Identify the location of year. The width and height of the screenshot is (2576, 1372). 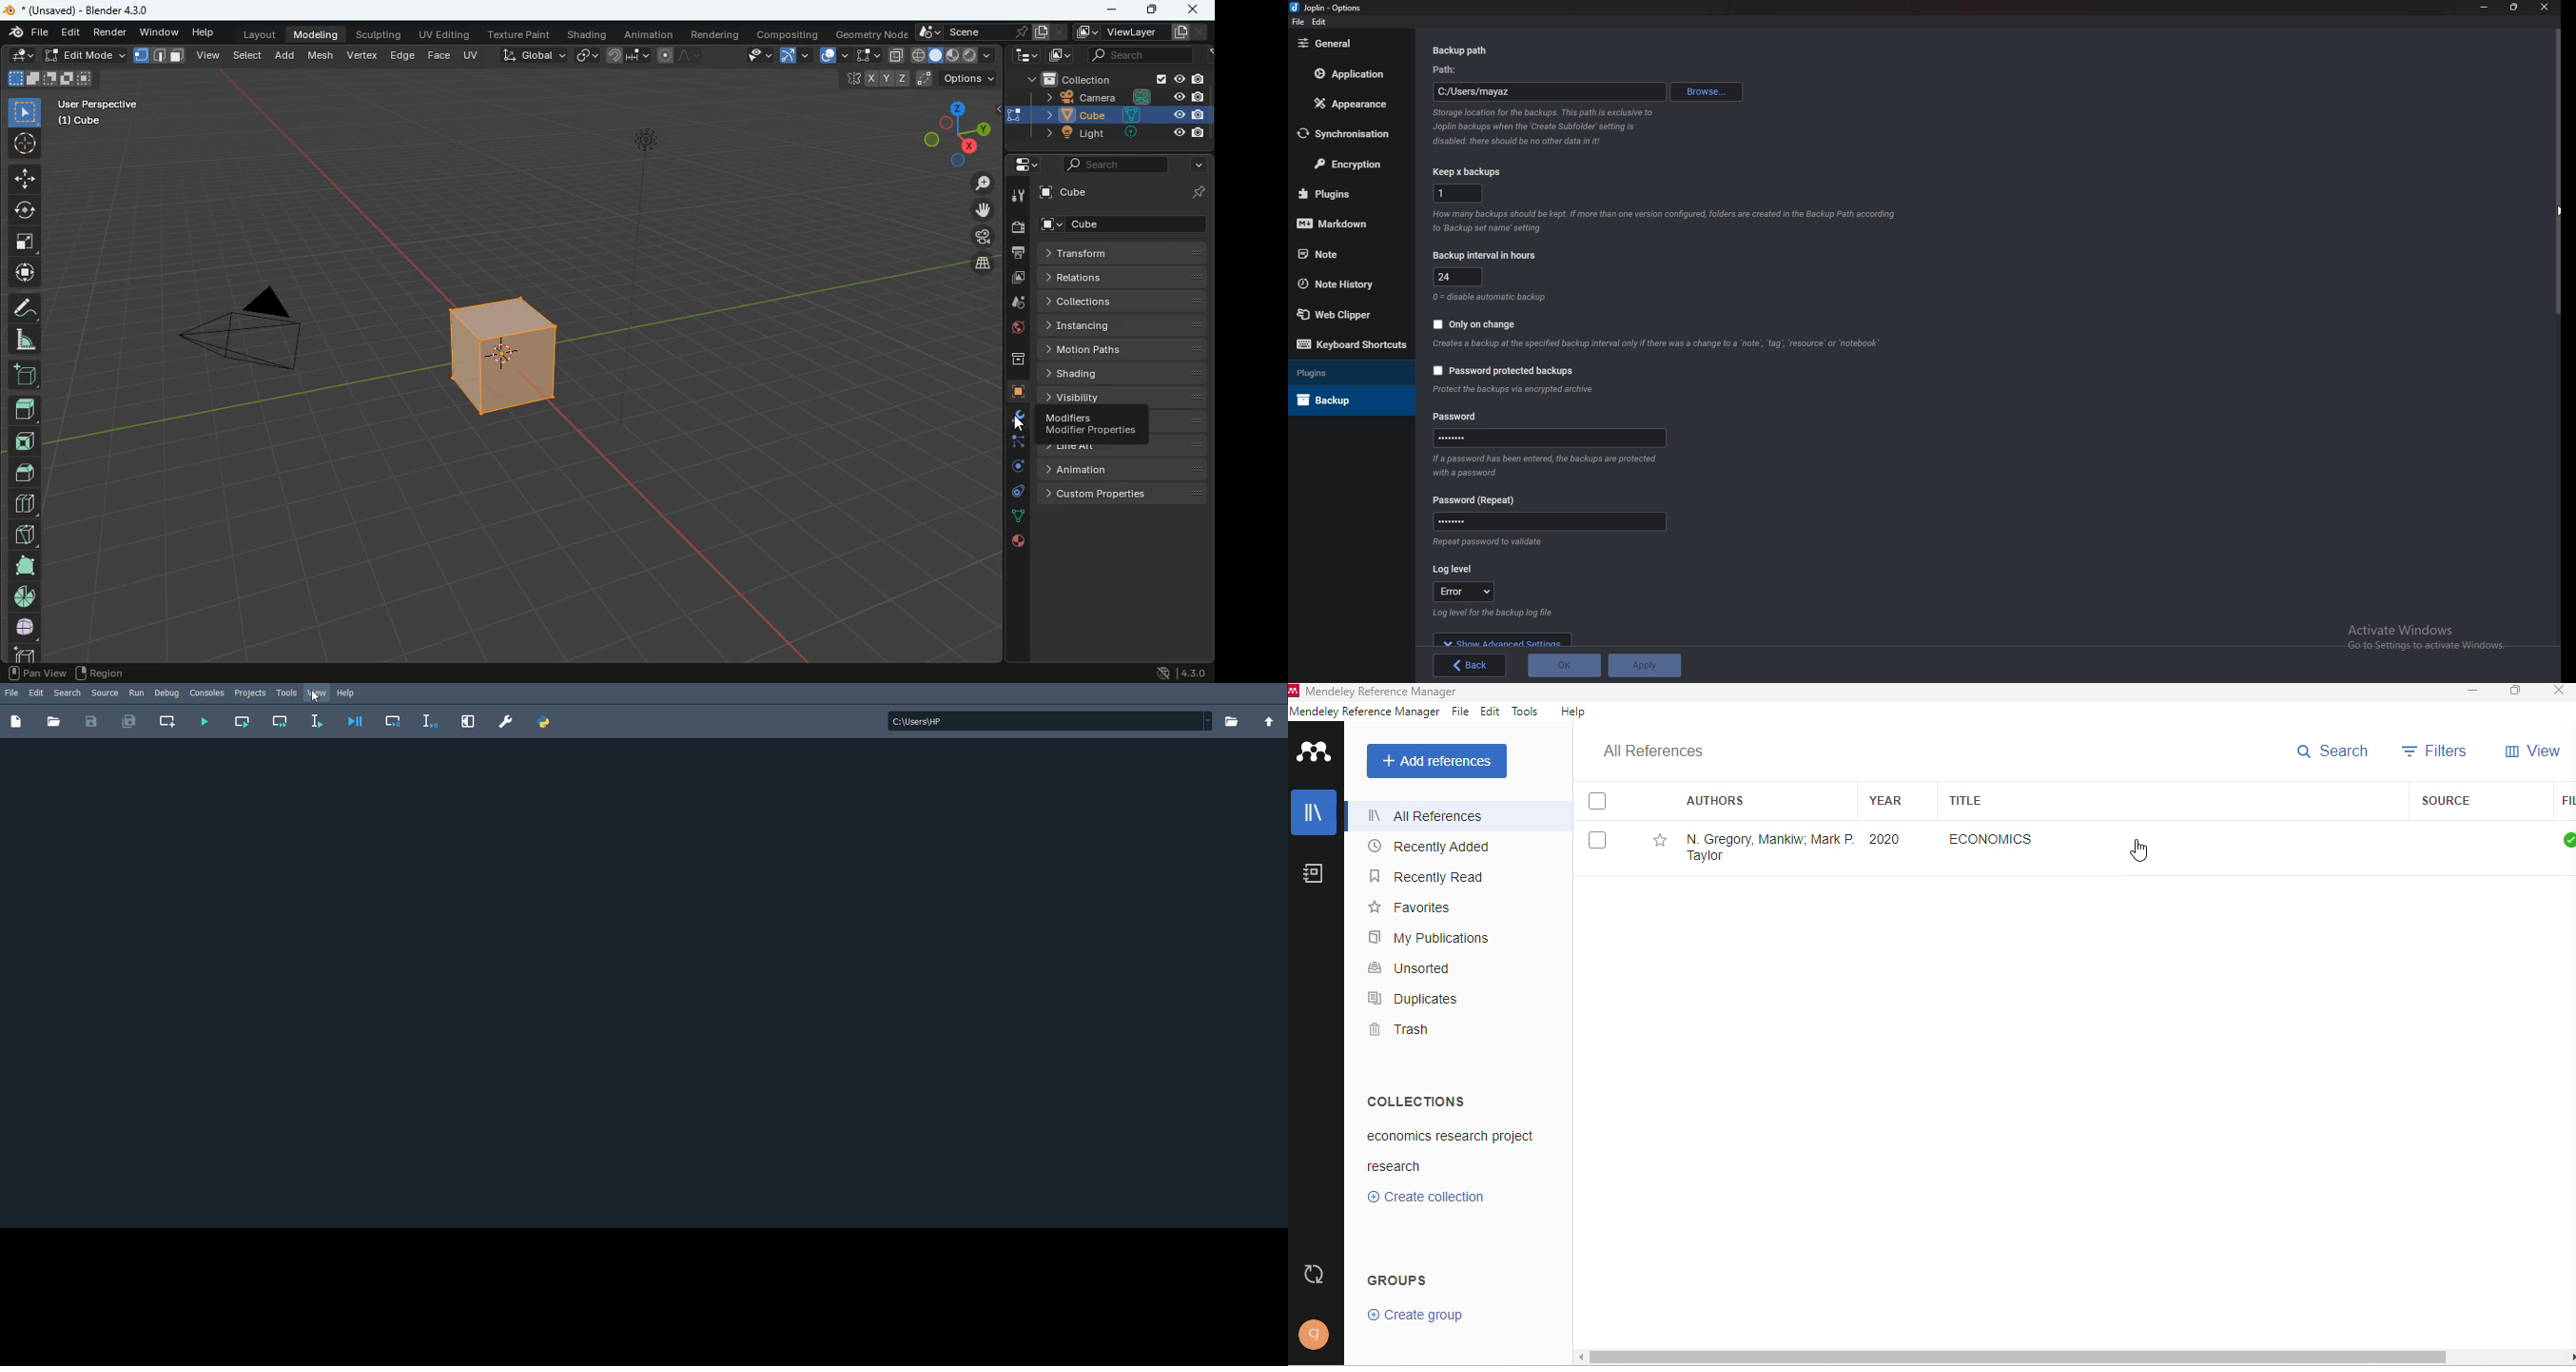
(1886, 801).